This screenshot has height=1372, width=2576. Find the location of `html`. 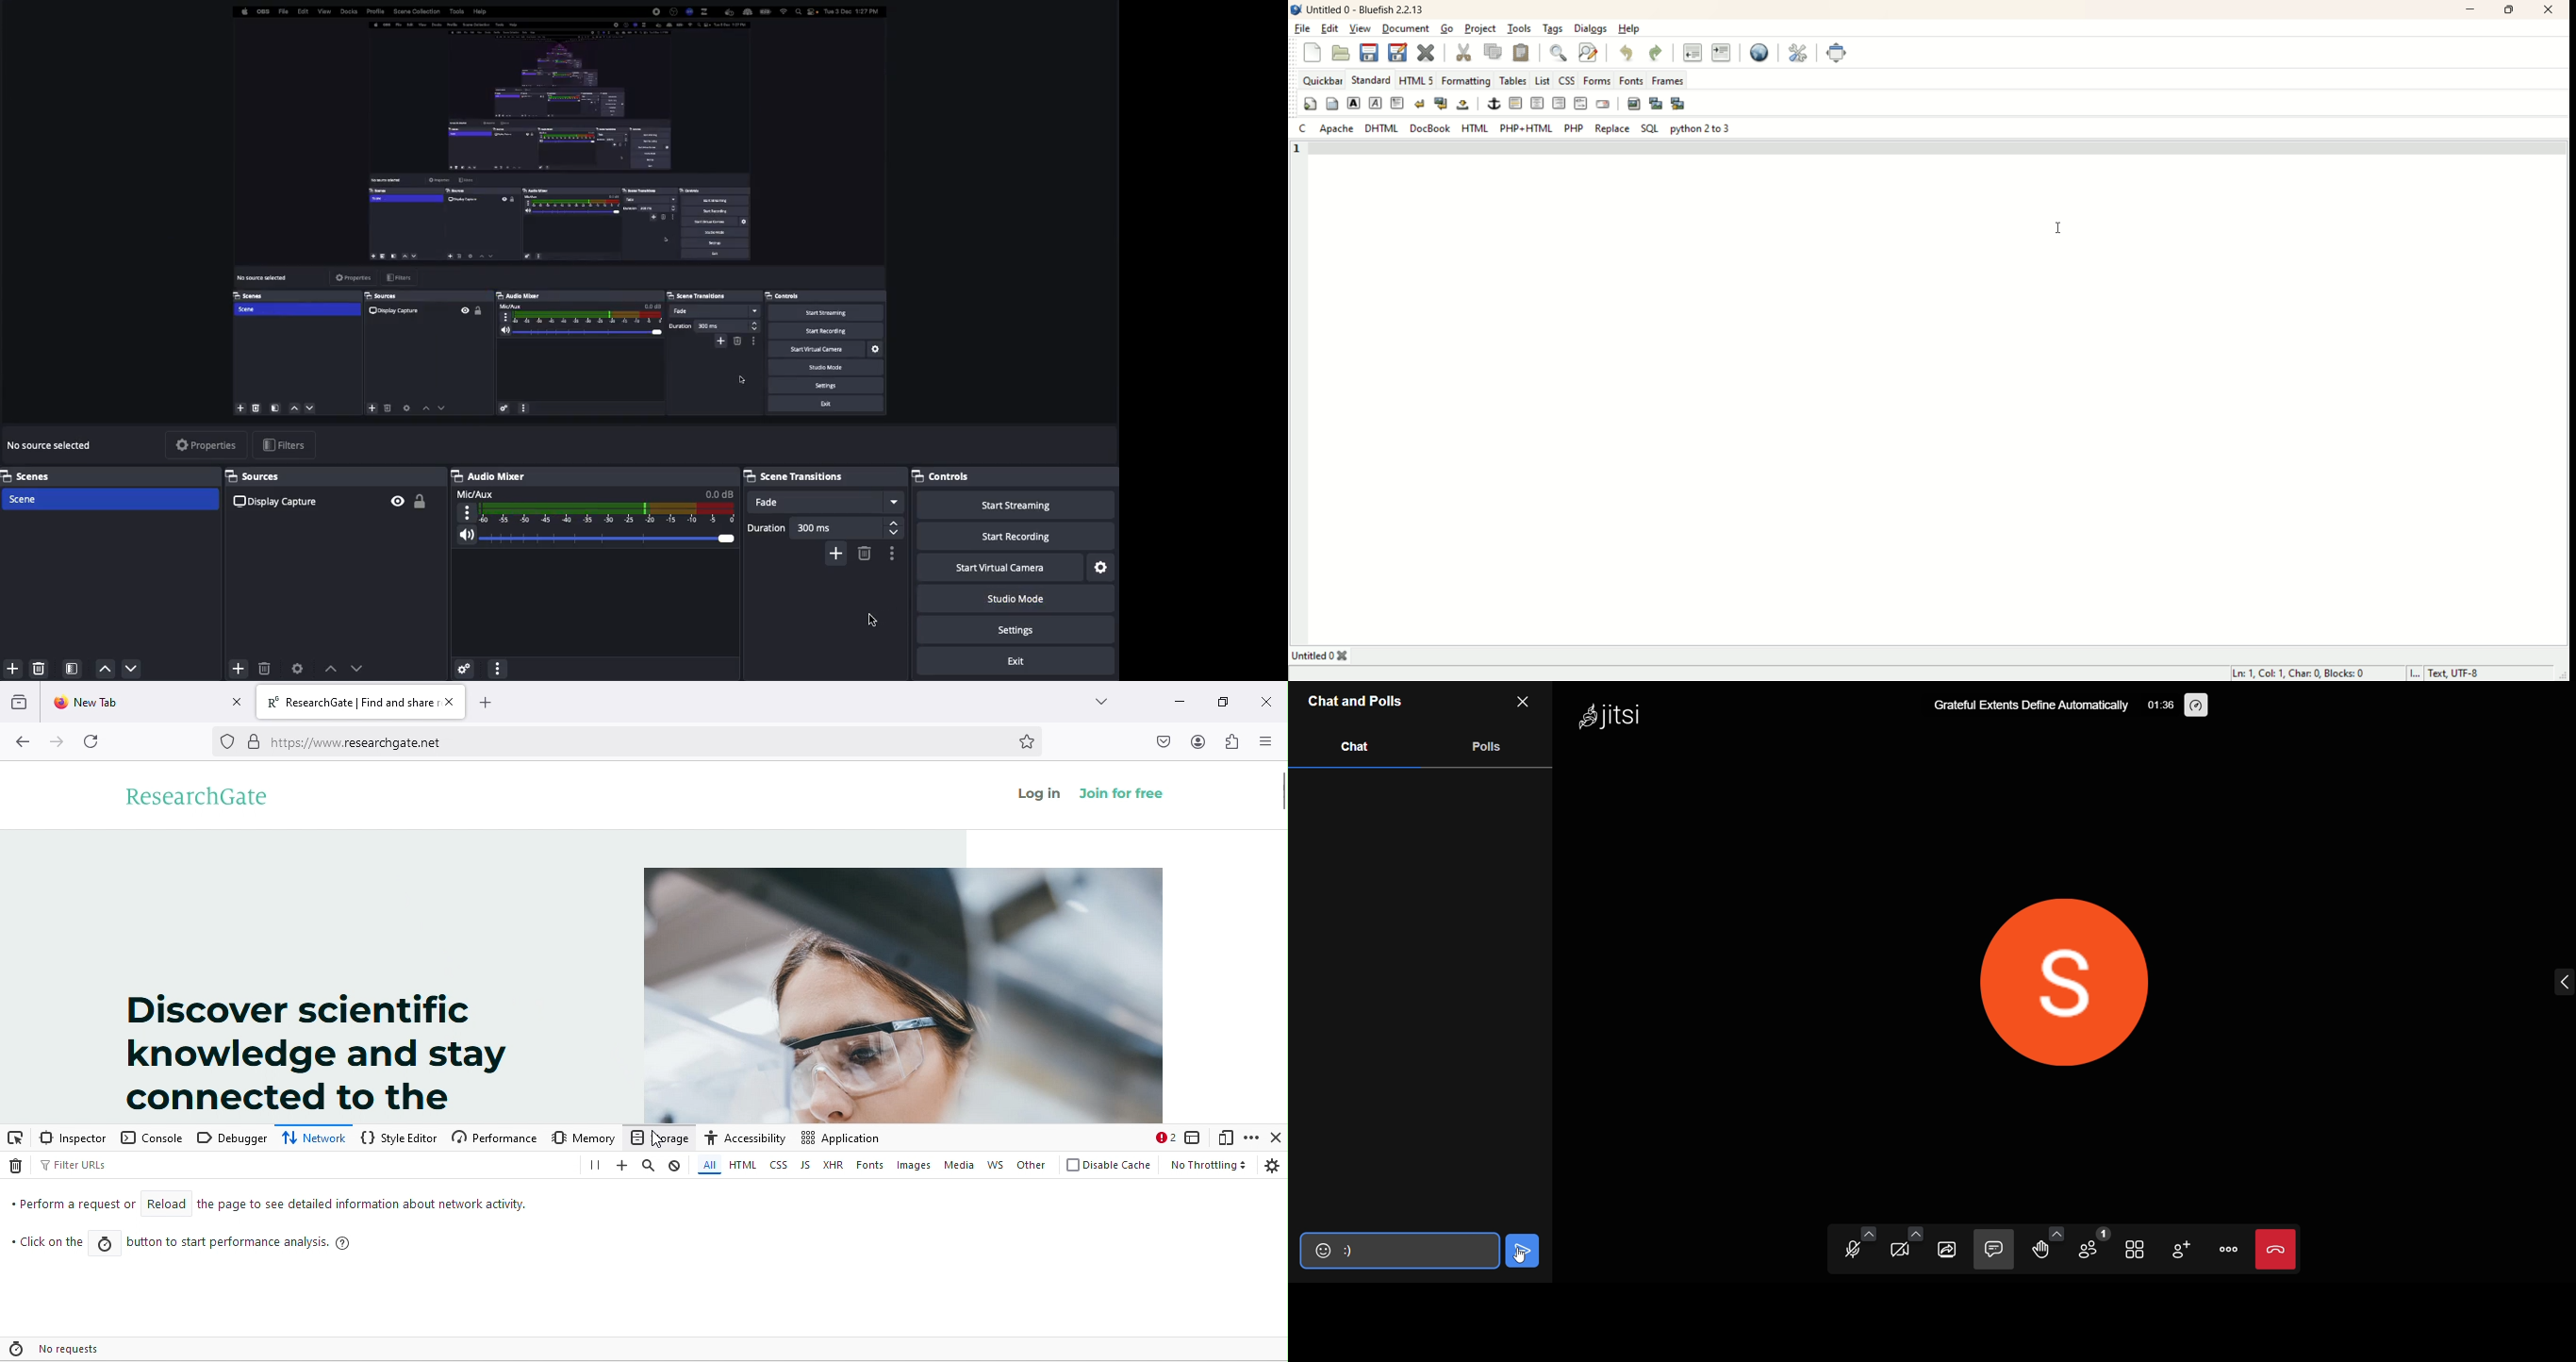

html is located at coordinates (743, 1166).